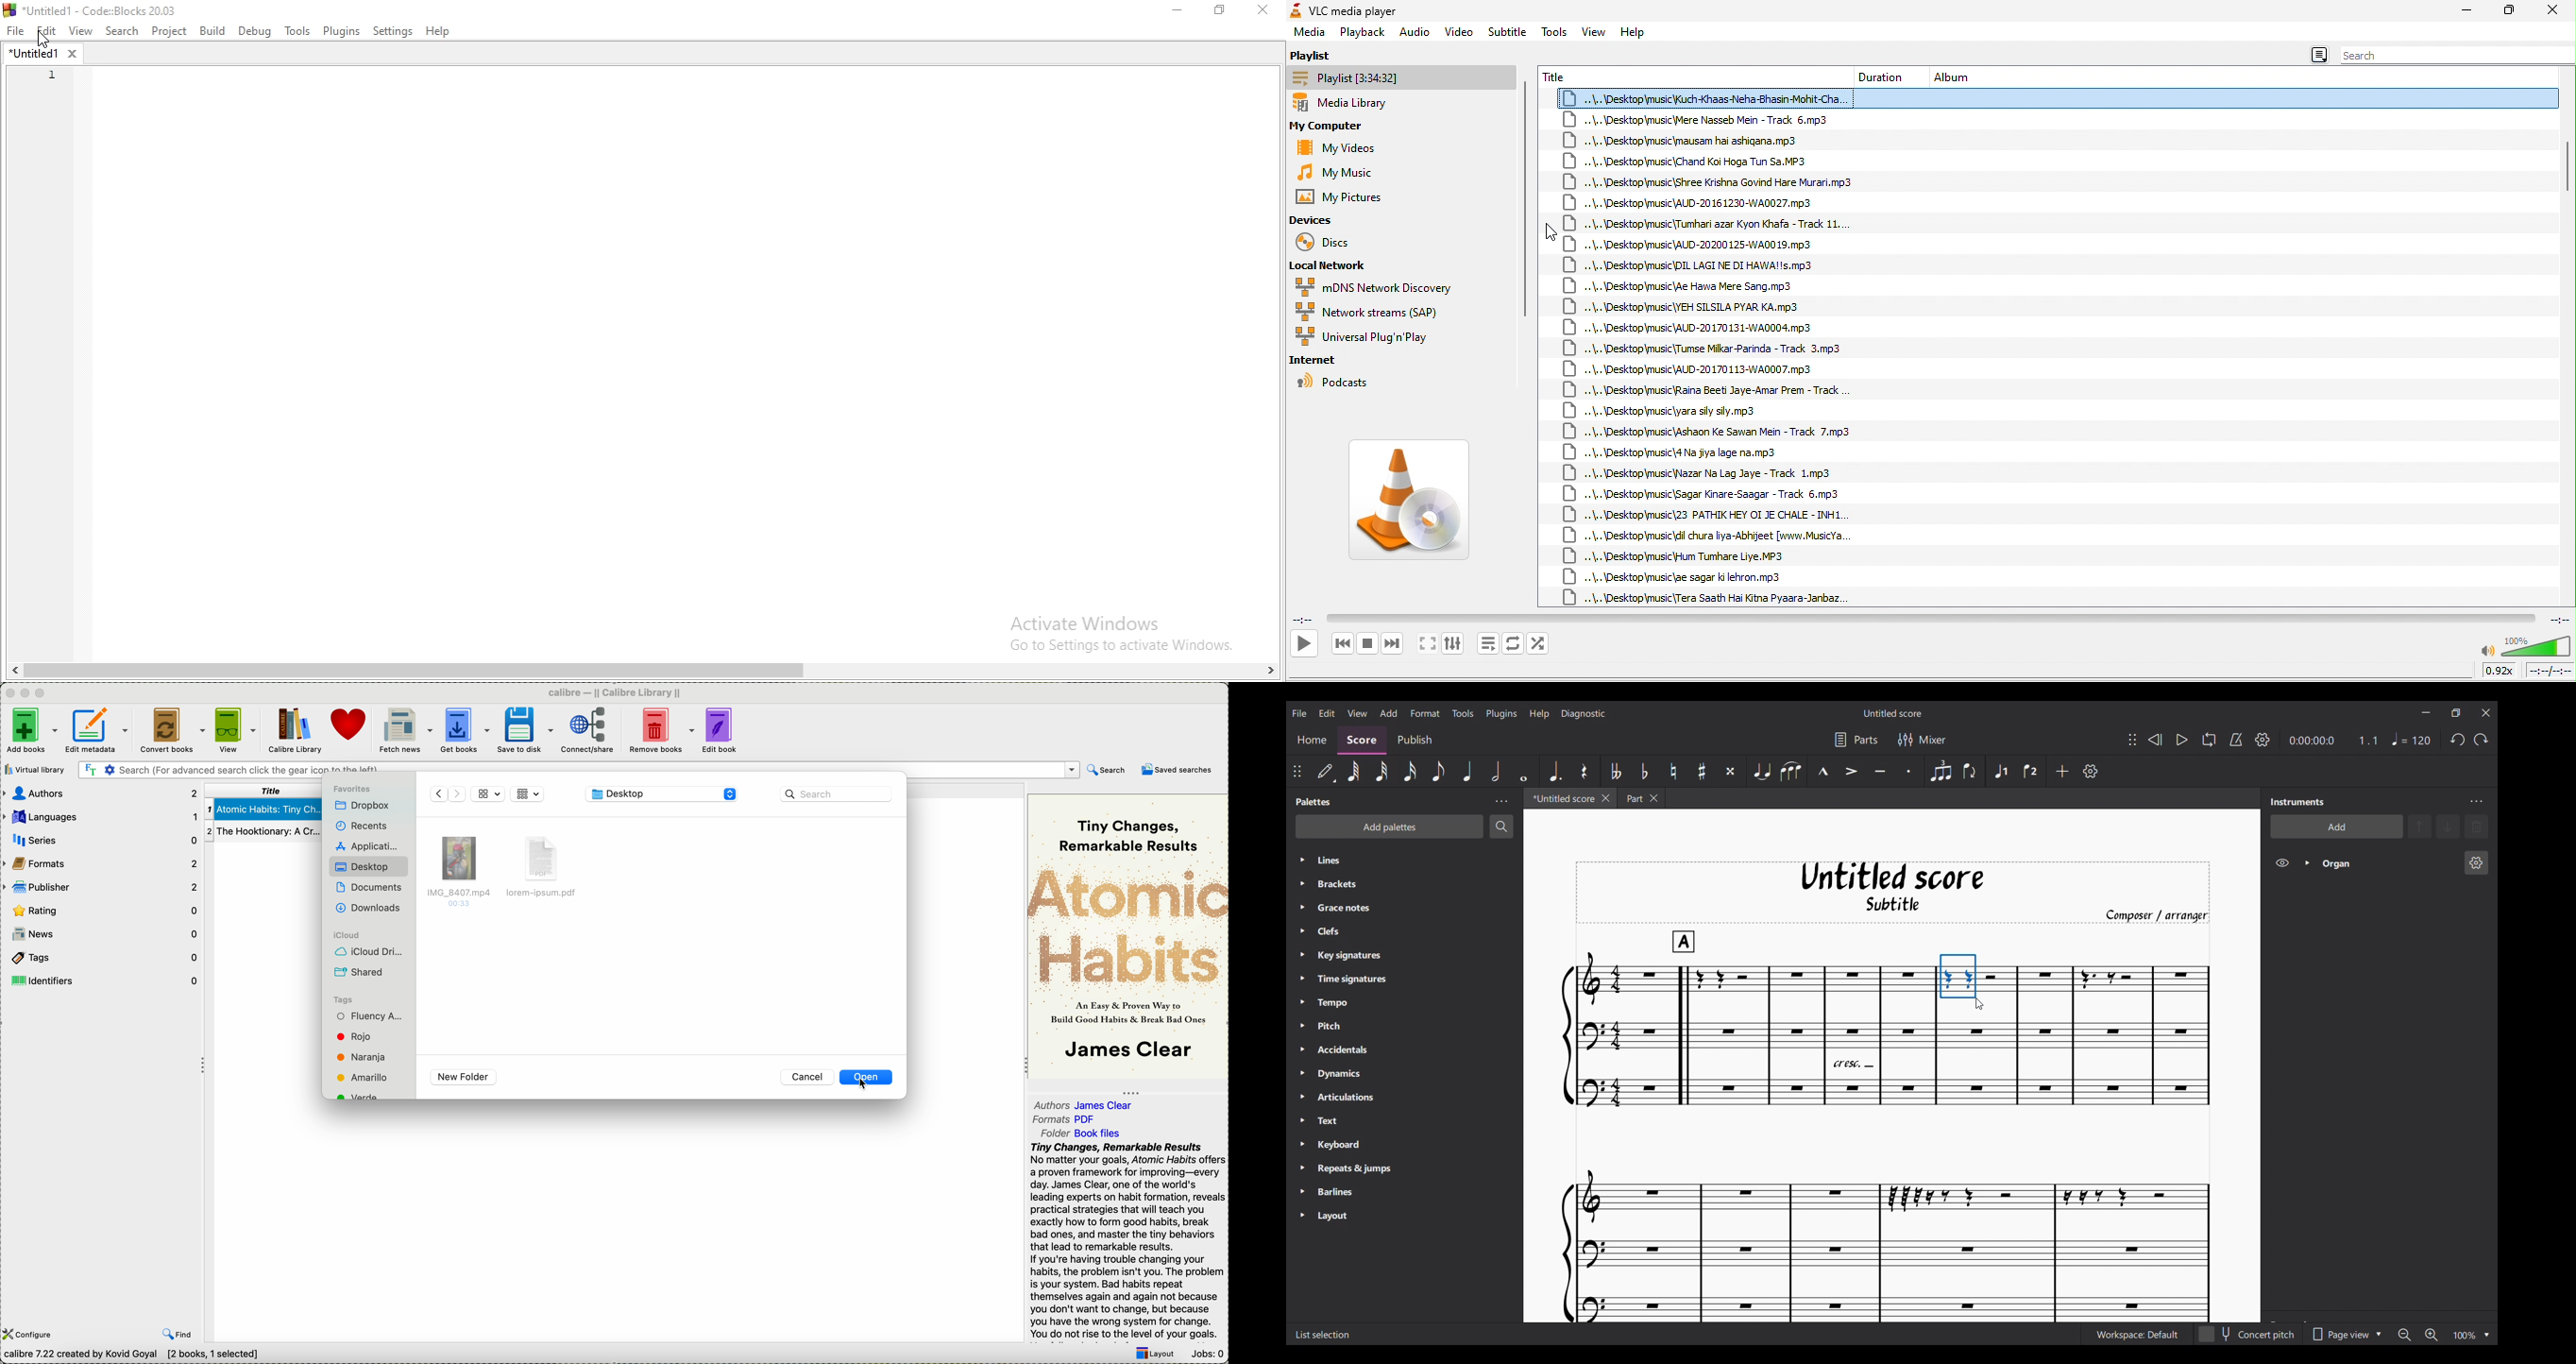 The width and height of the screenshot is (2576, 1372). I want to click on find, so click(177, 1335).